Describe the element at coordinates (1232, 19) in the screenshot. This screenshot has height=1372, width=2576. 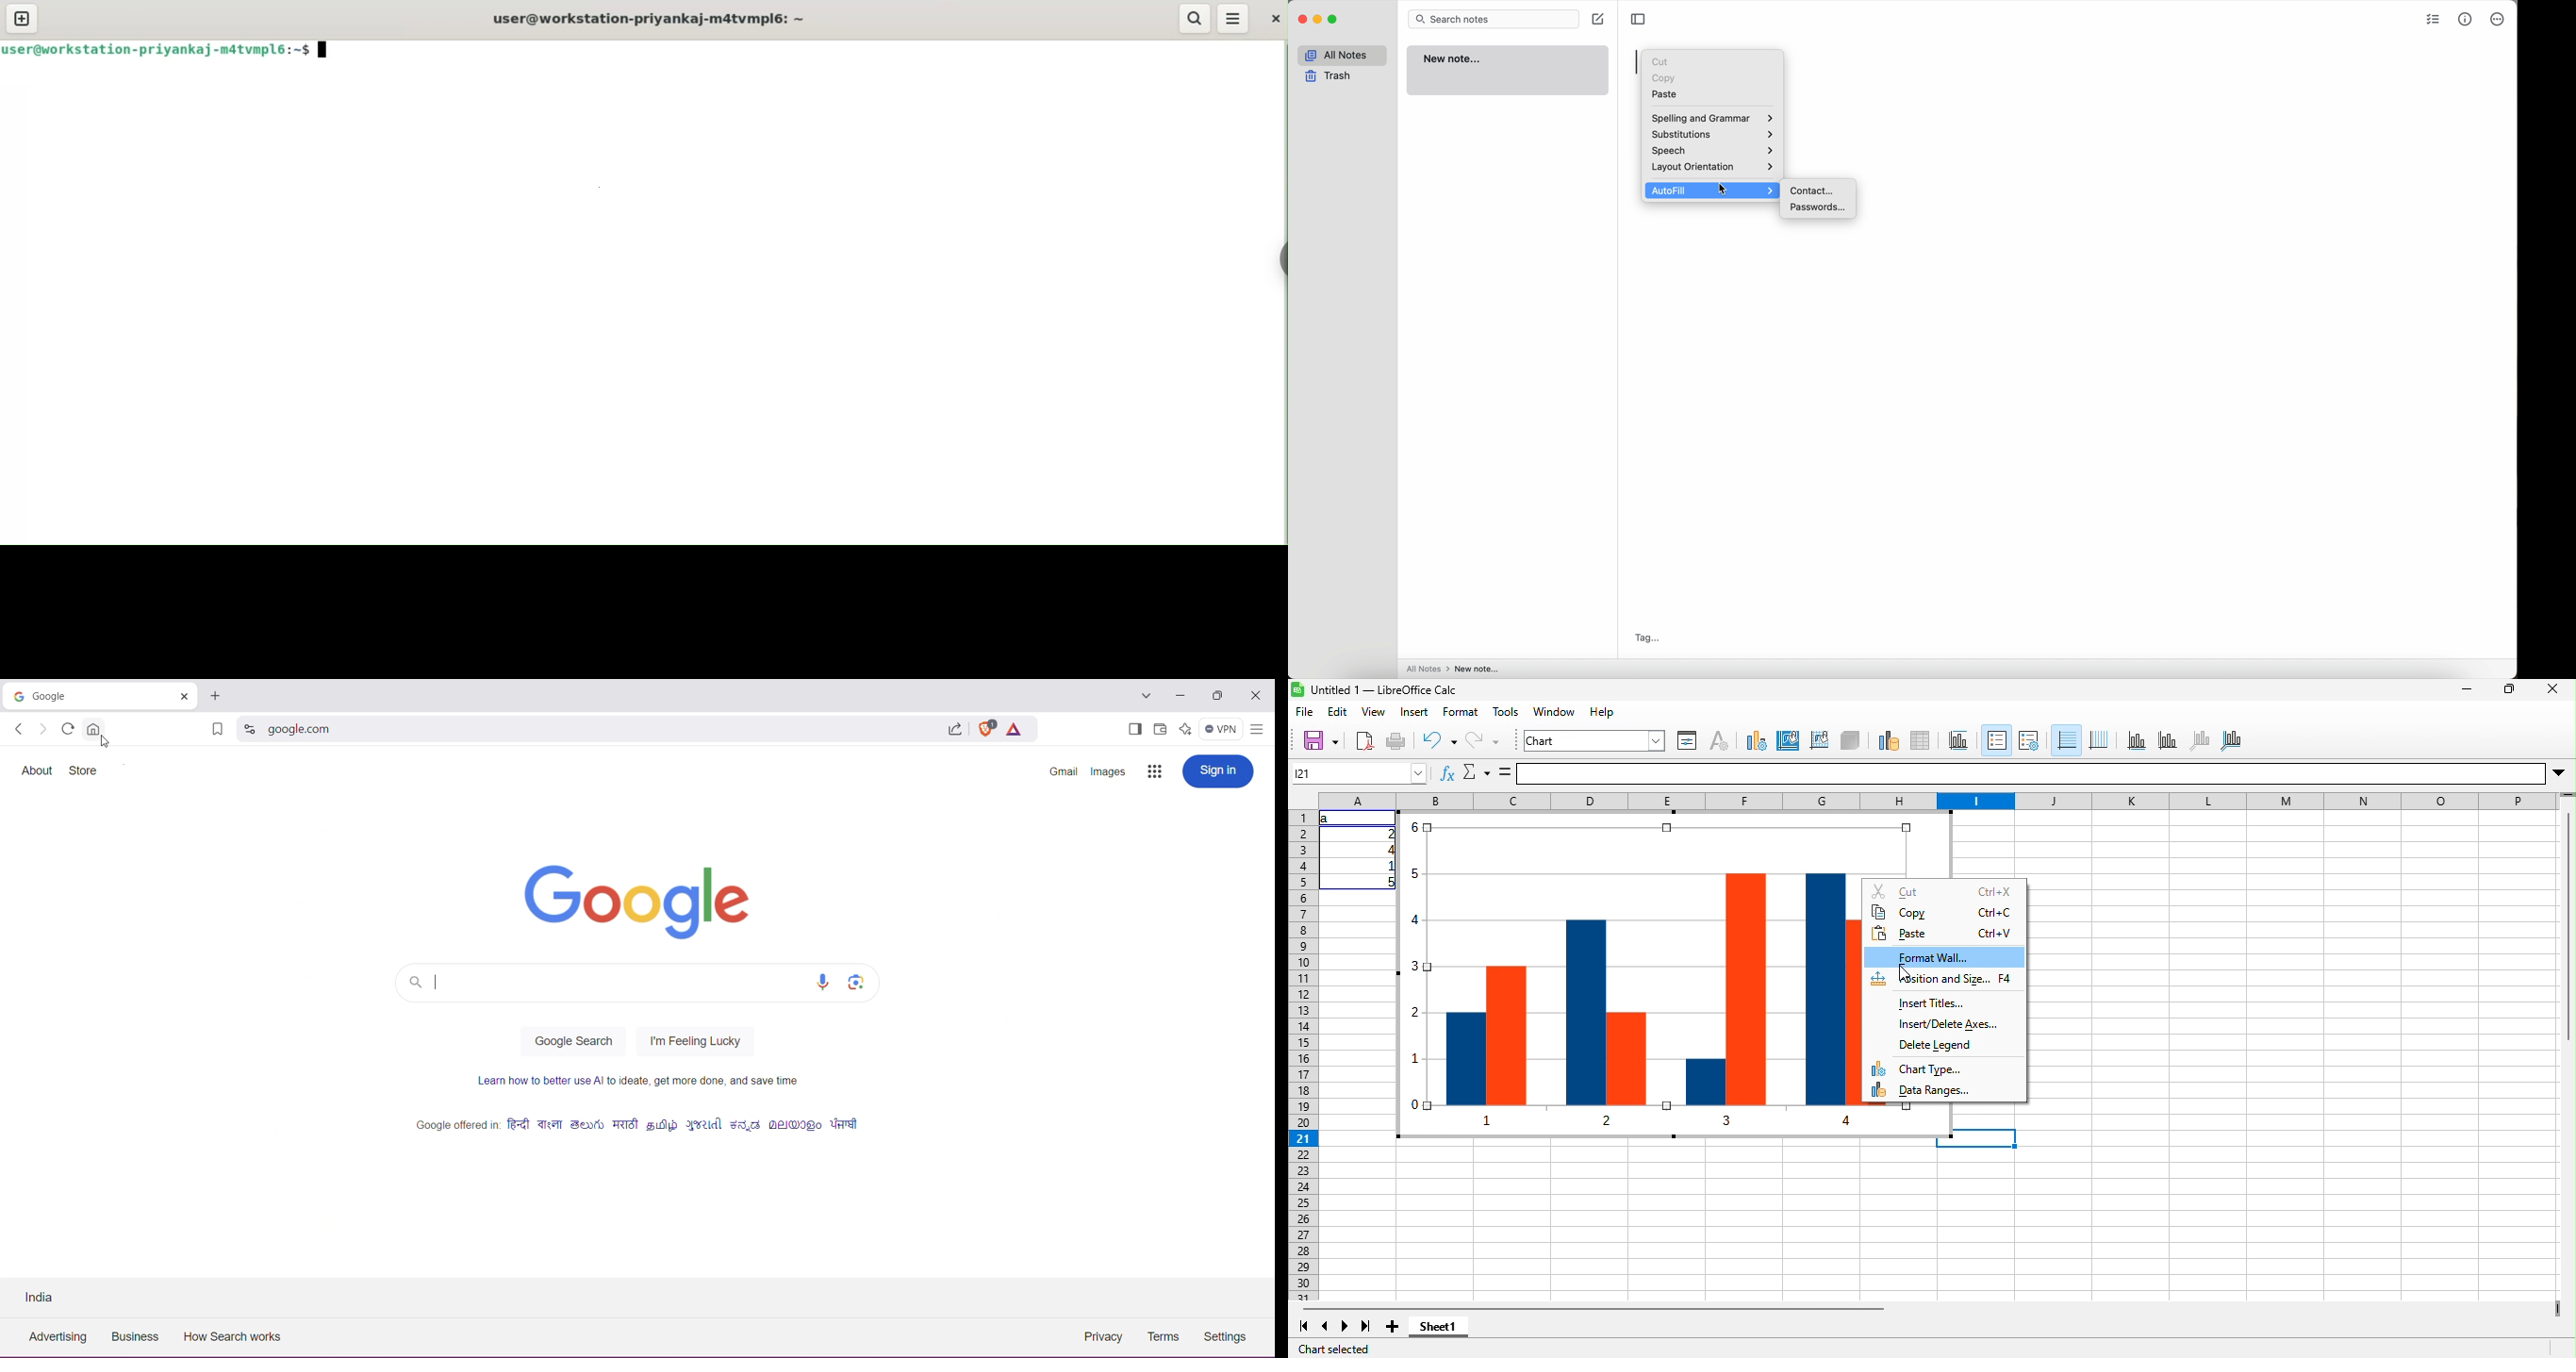
I see `menu` at that location.